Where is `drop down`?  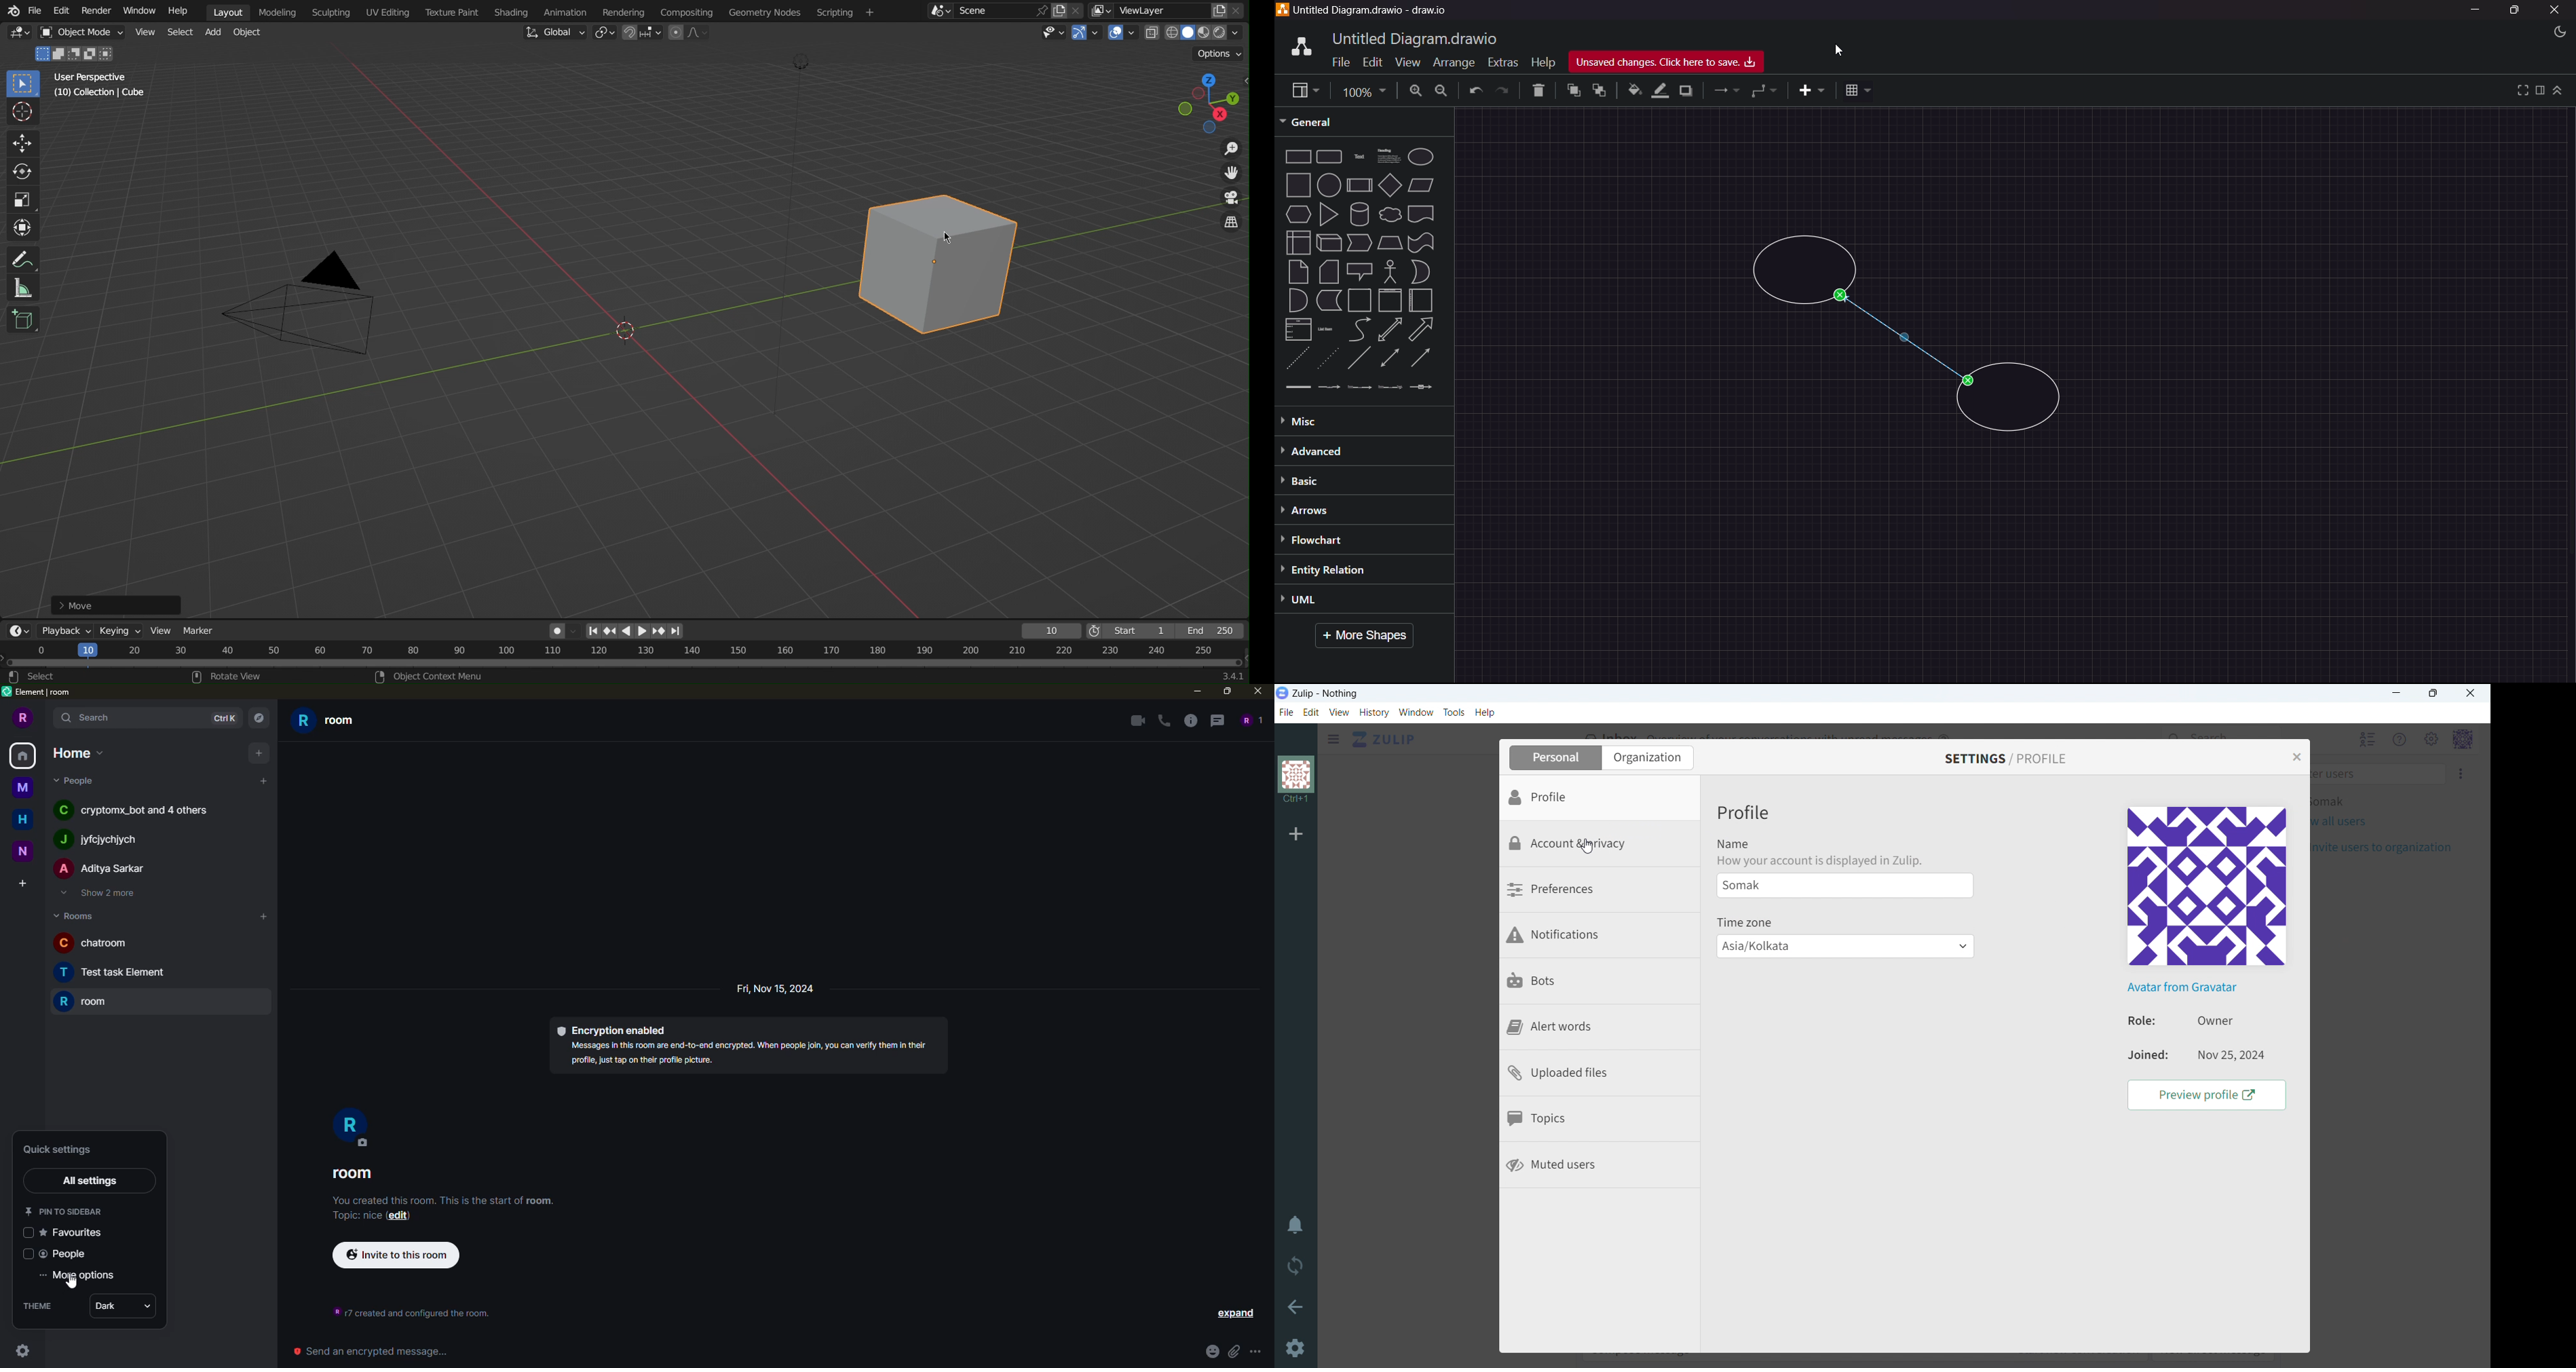 drop down is located at coordinates (150, 1308).